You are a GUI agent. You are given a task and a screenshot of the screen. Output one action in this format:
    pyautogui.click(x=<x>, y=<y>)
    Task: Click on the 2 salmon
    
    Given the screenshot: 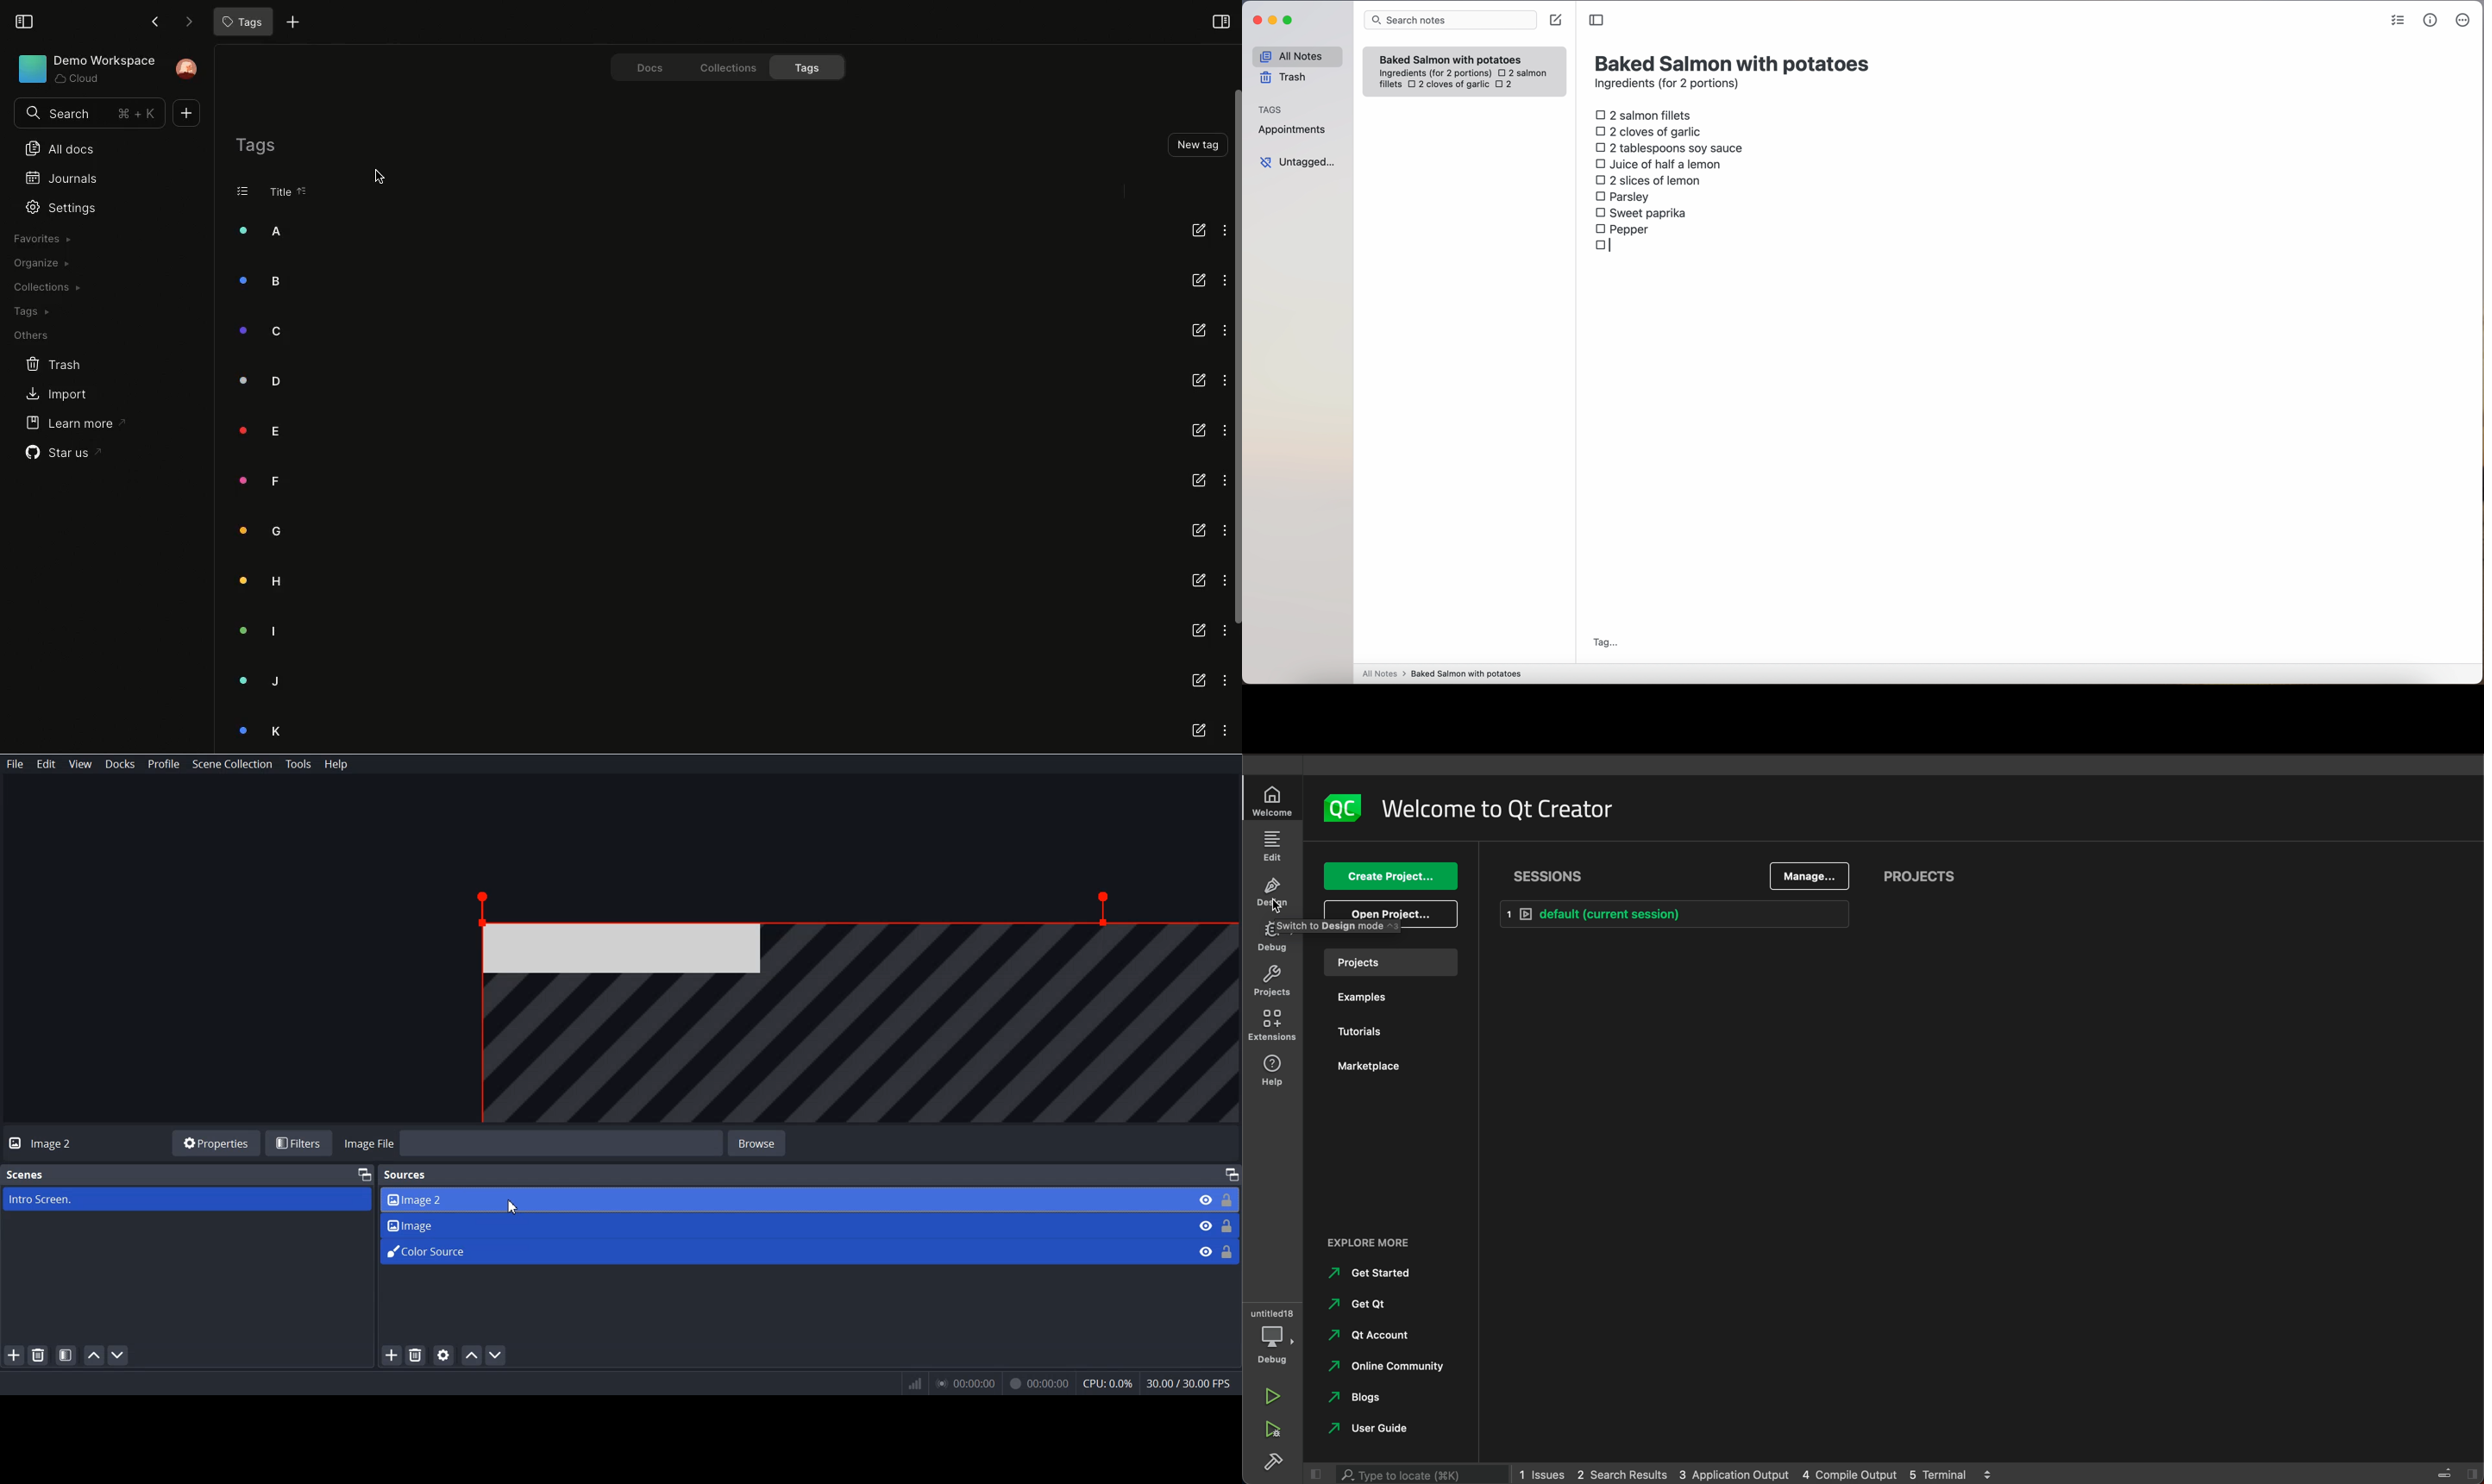 What is the action you would take?
    pyautogui.click(x=1521, y=71)
    